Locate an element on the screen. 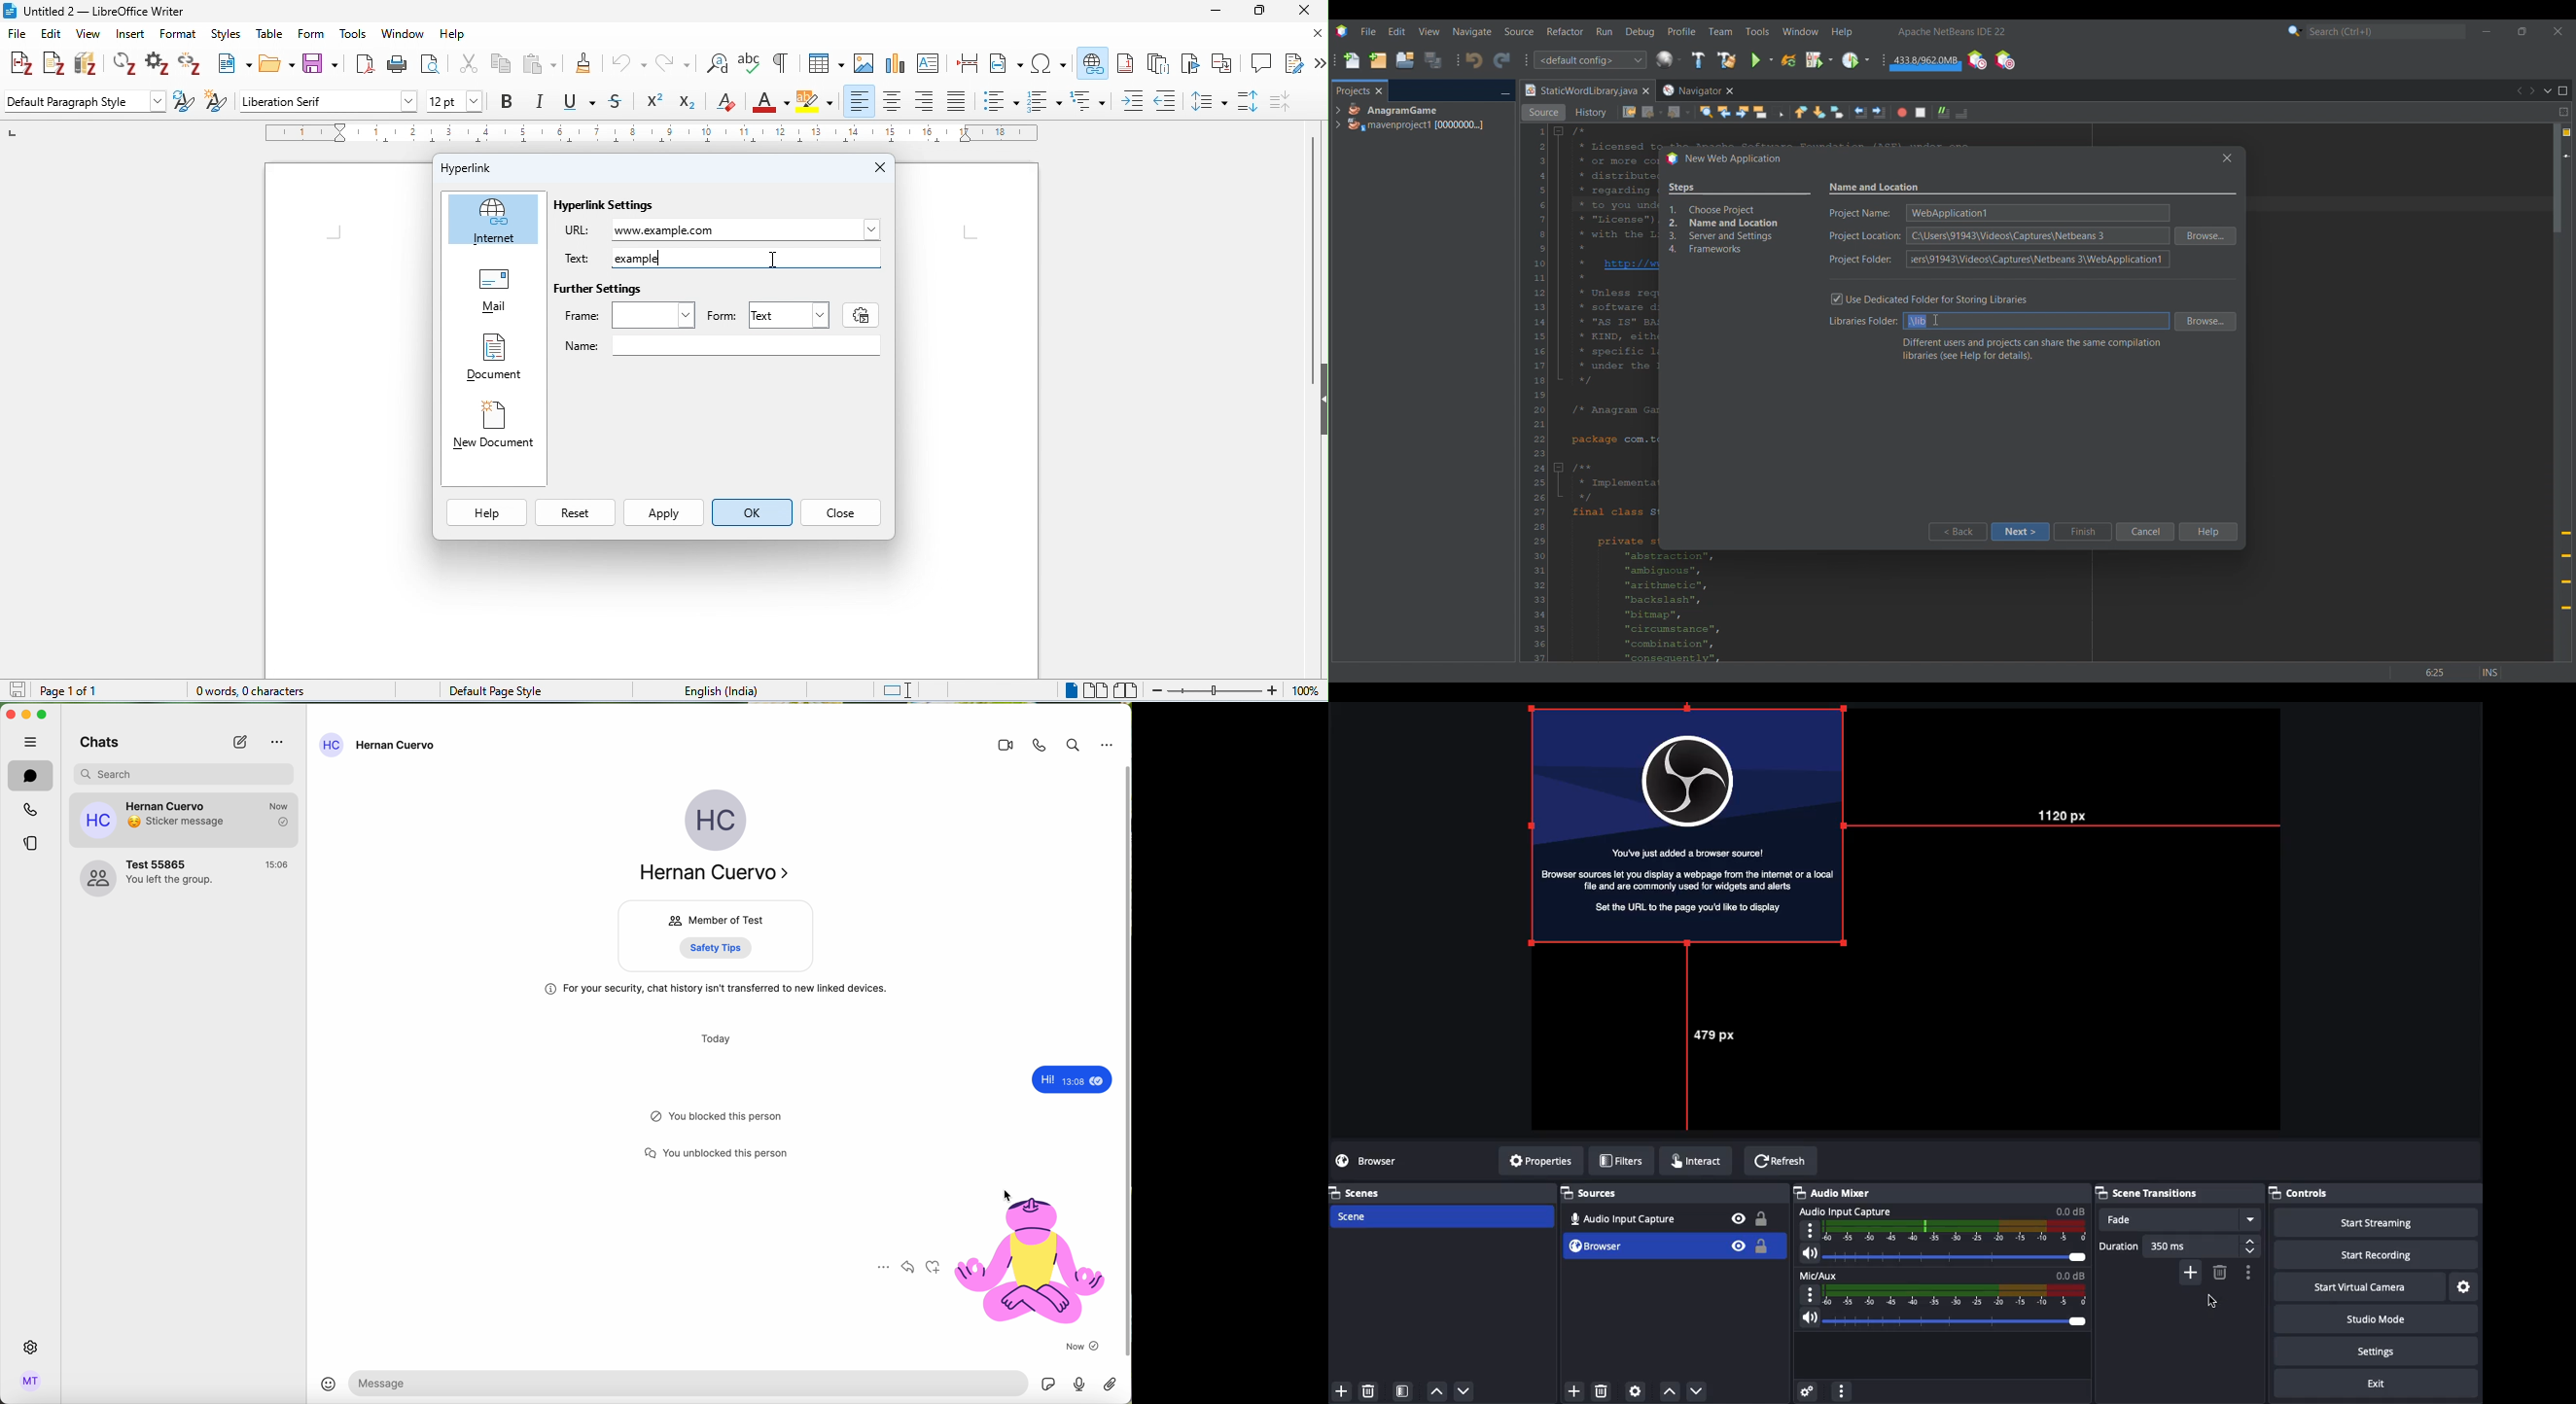 Image resolution: width=2576 pixels, height=1428 pixels. Apply is located at coordinates (667, 512).